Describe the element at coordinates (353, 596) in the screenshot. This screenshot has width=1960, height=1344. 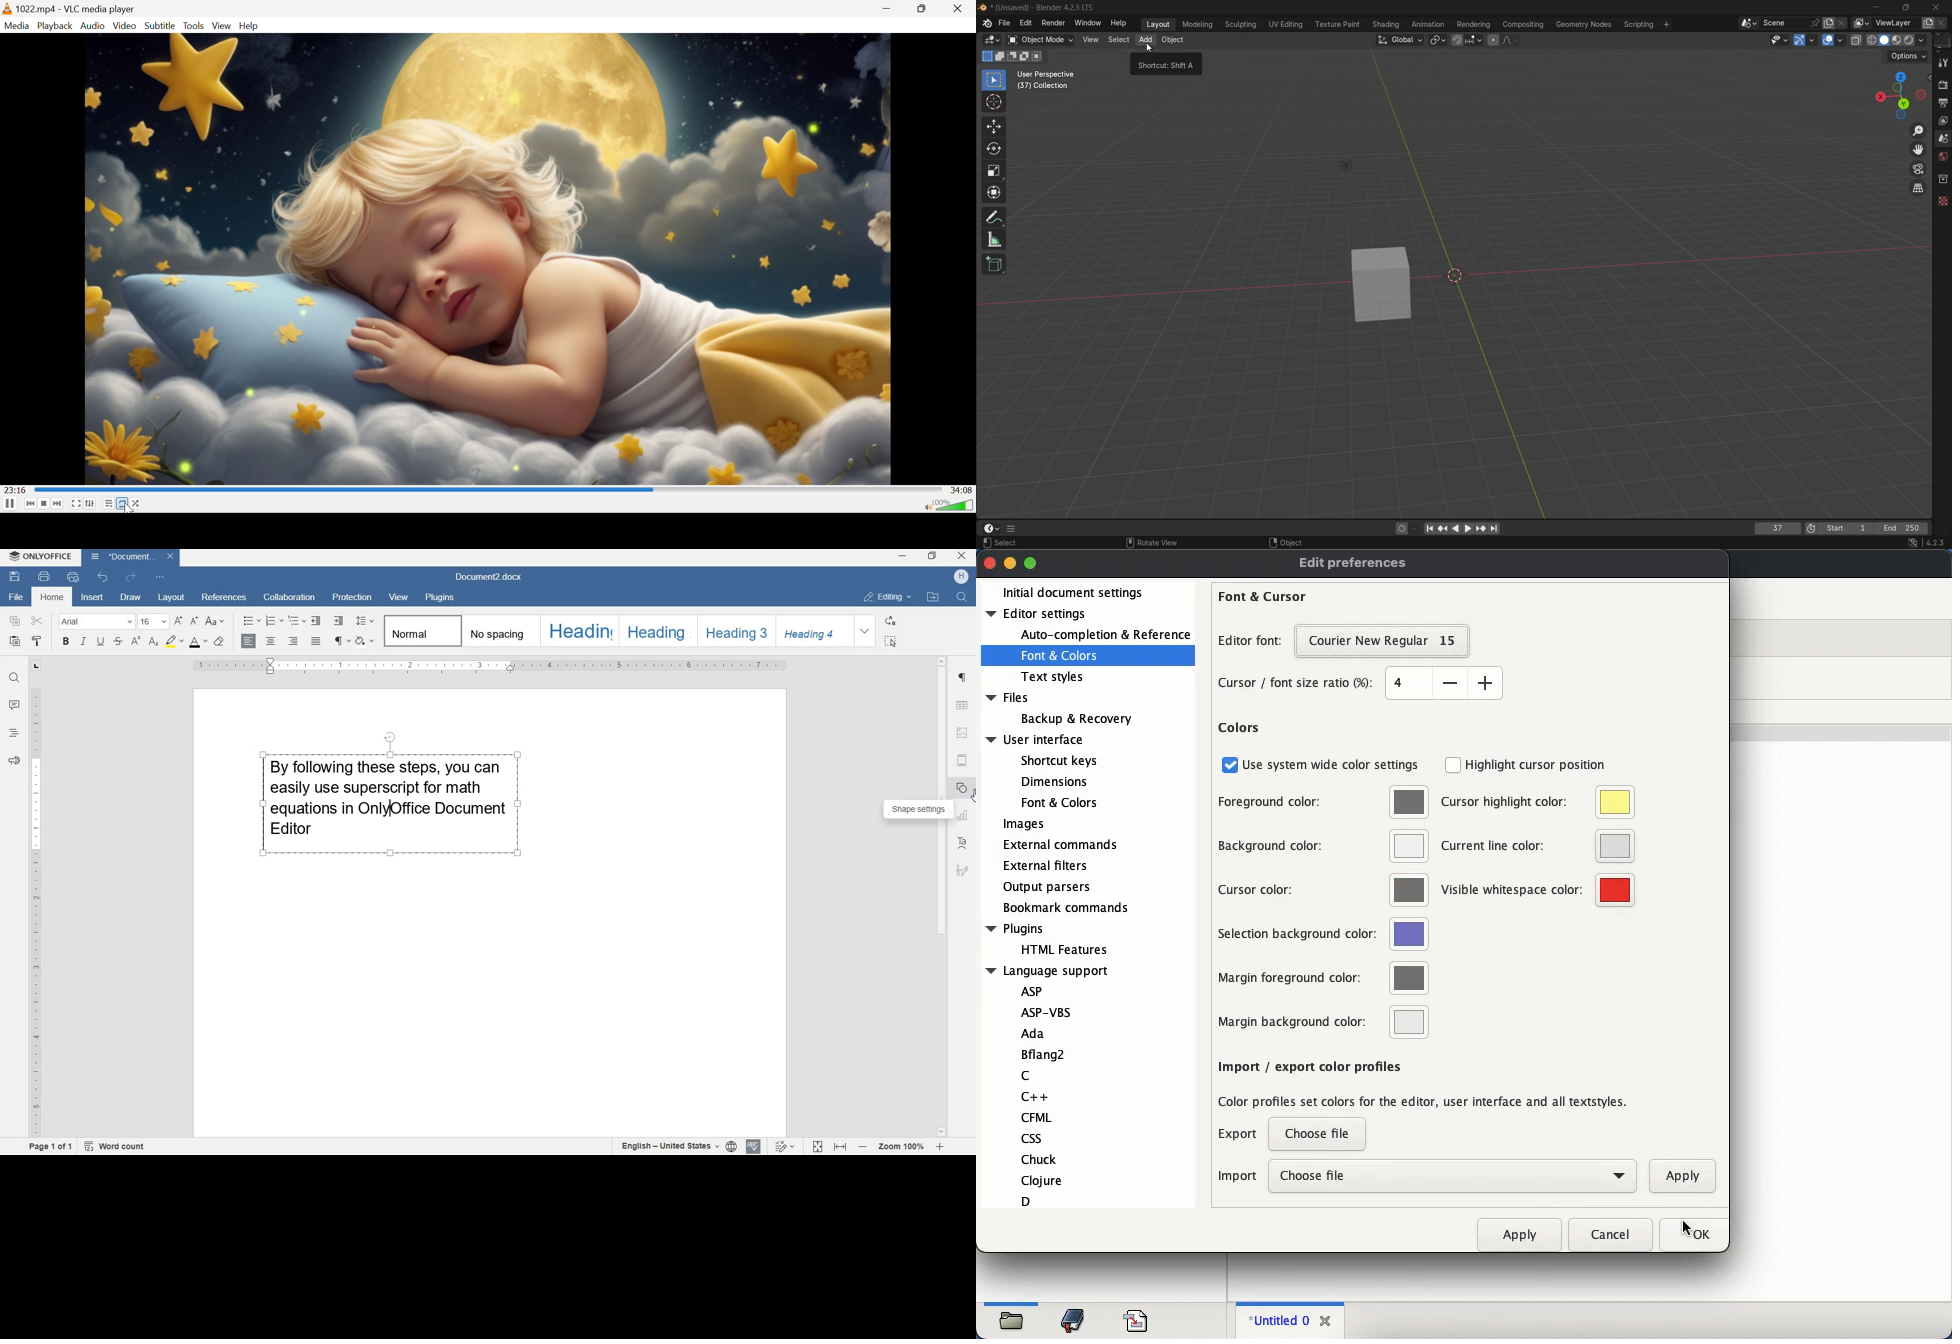
I see `protection` at that location.